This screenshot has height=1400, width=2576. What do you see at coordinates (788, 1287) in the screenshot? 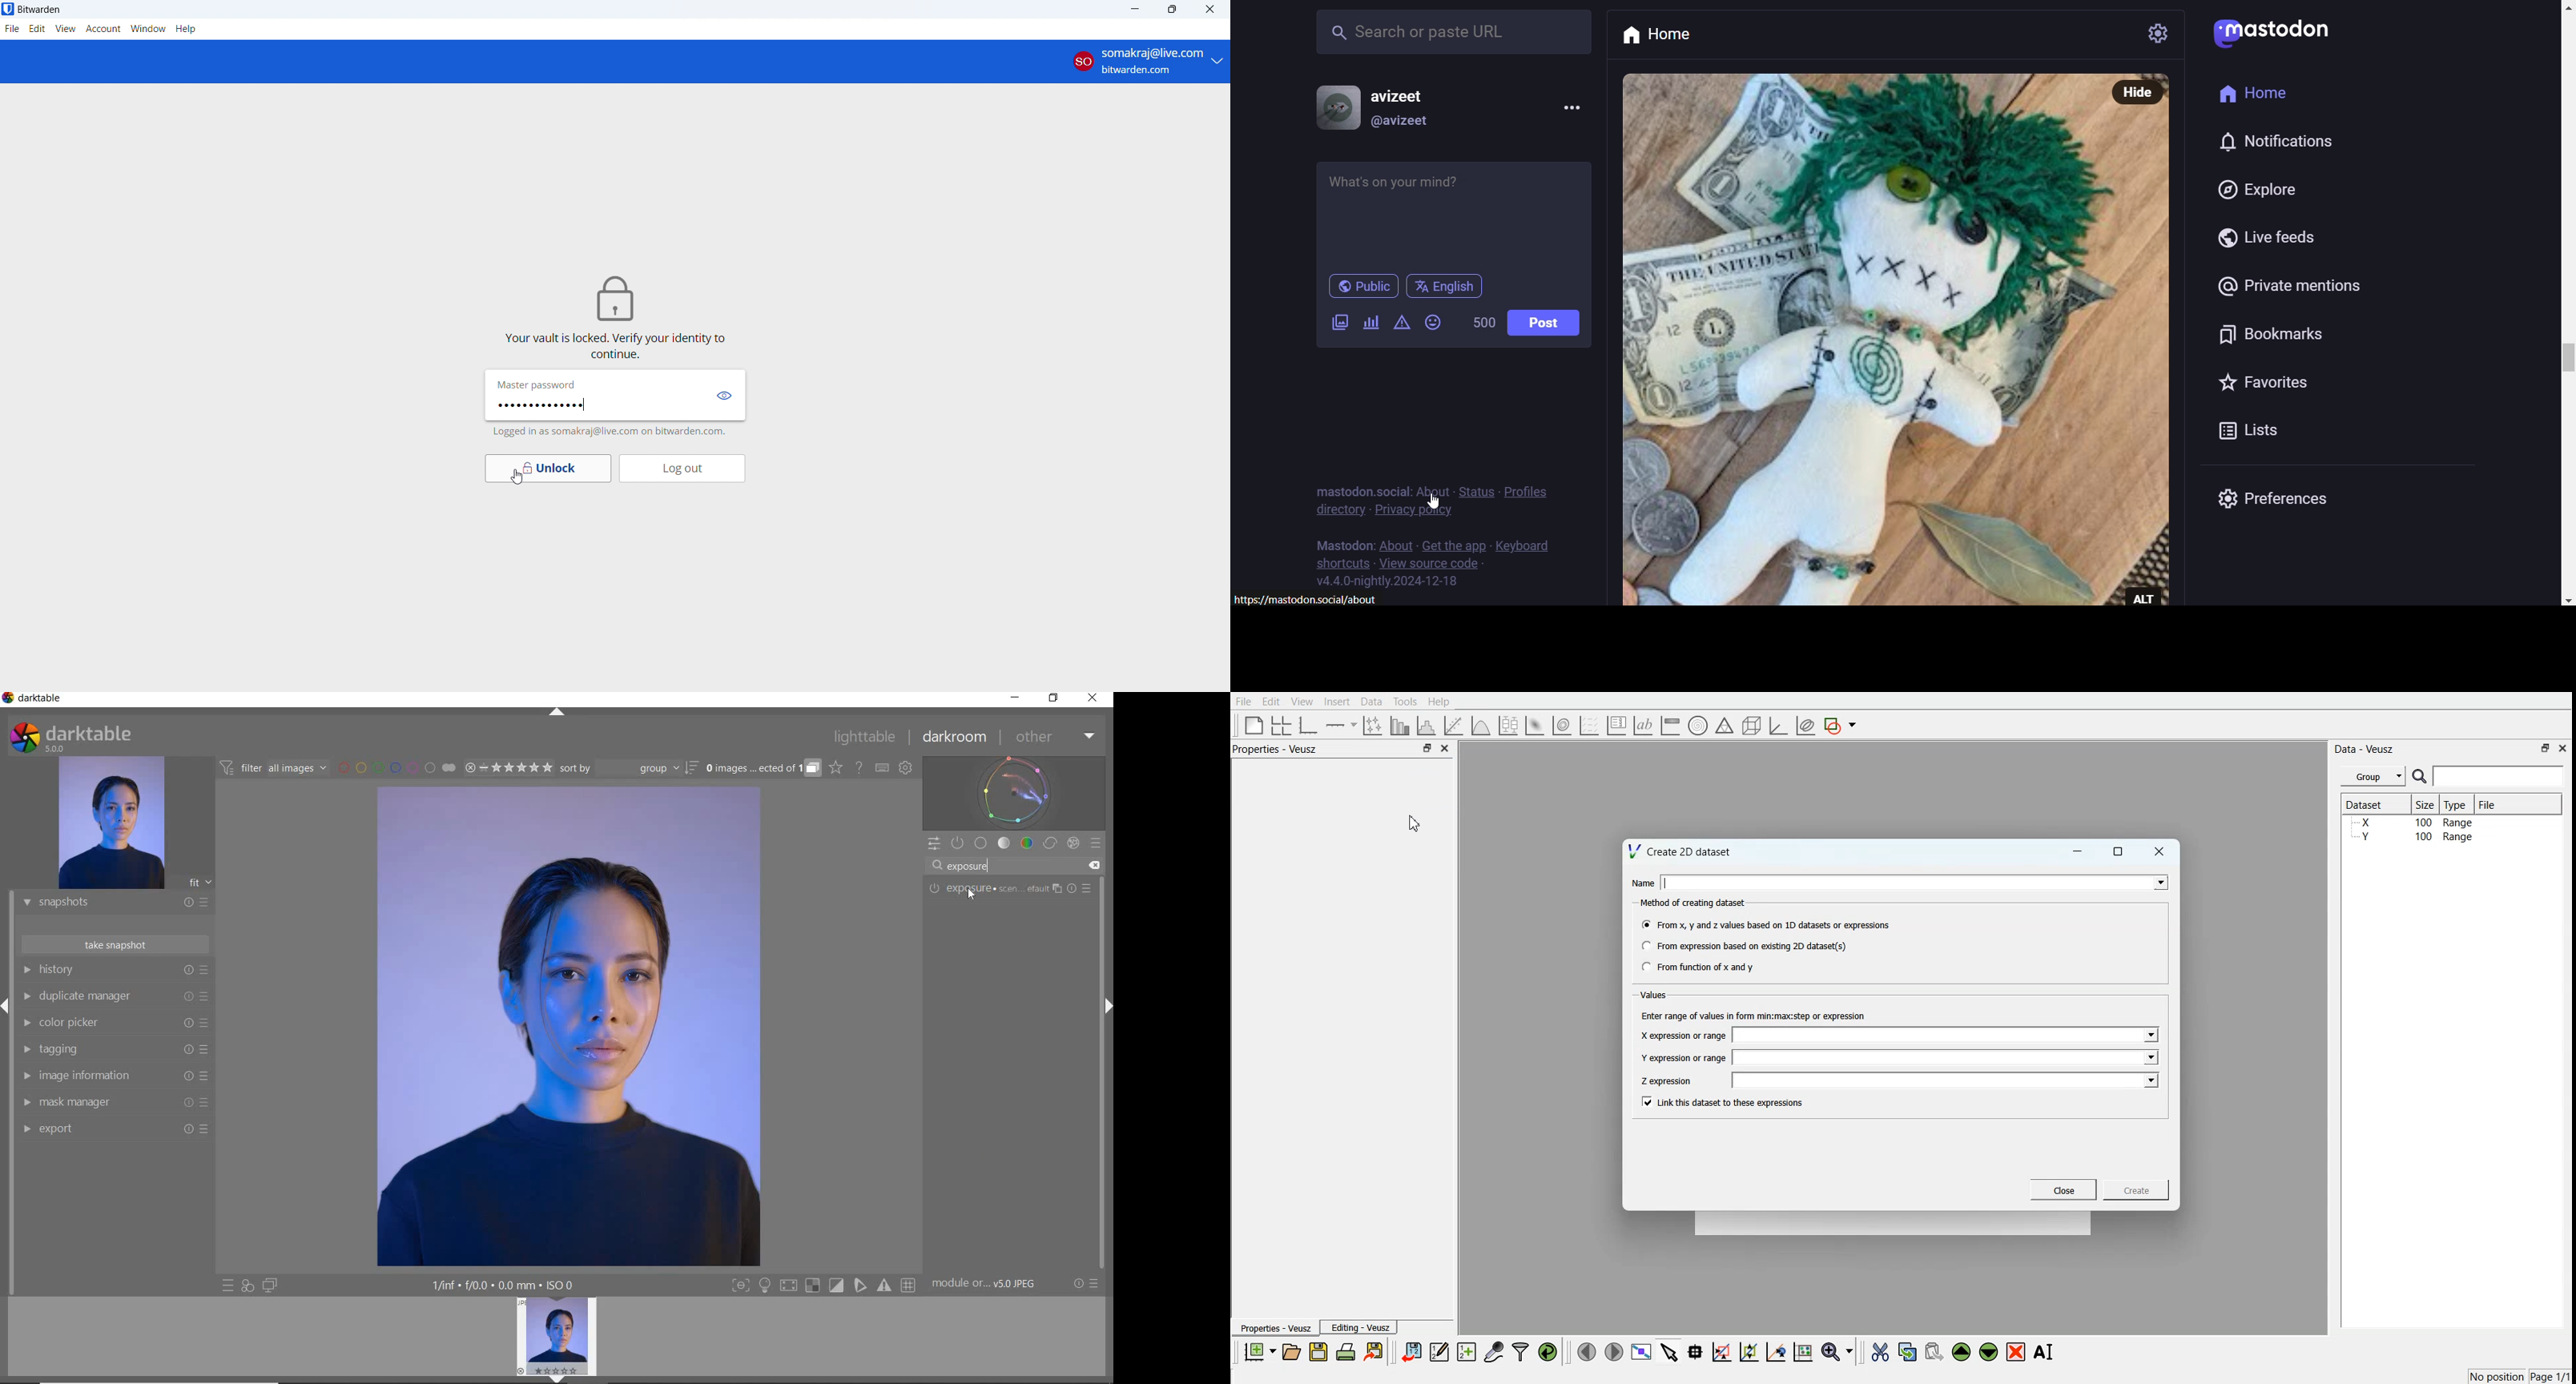
I see `Button` at bounding box center [788, 1287].